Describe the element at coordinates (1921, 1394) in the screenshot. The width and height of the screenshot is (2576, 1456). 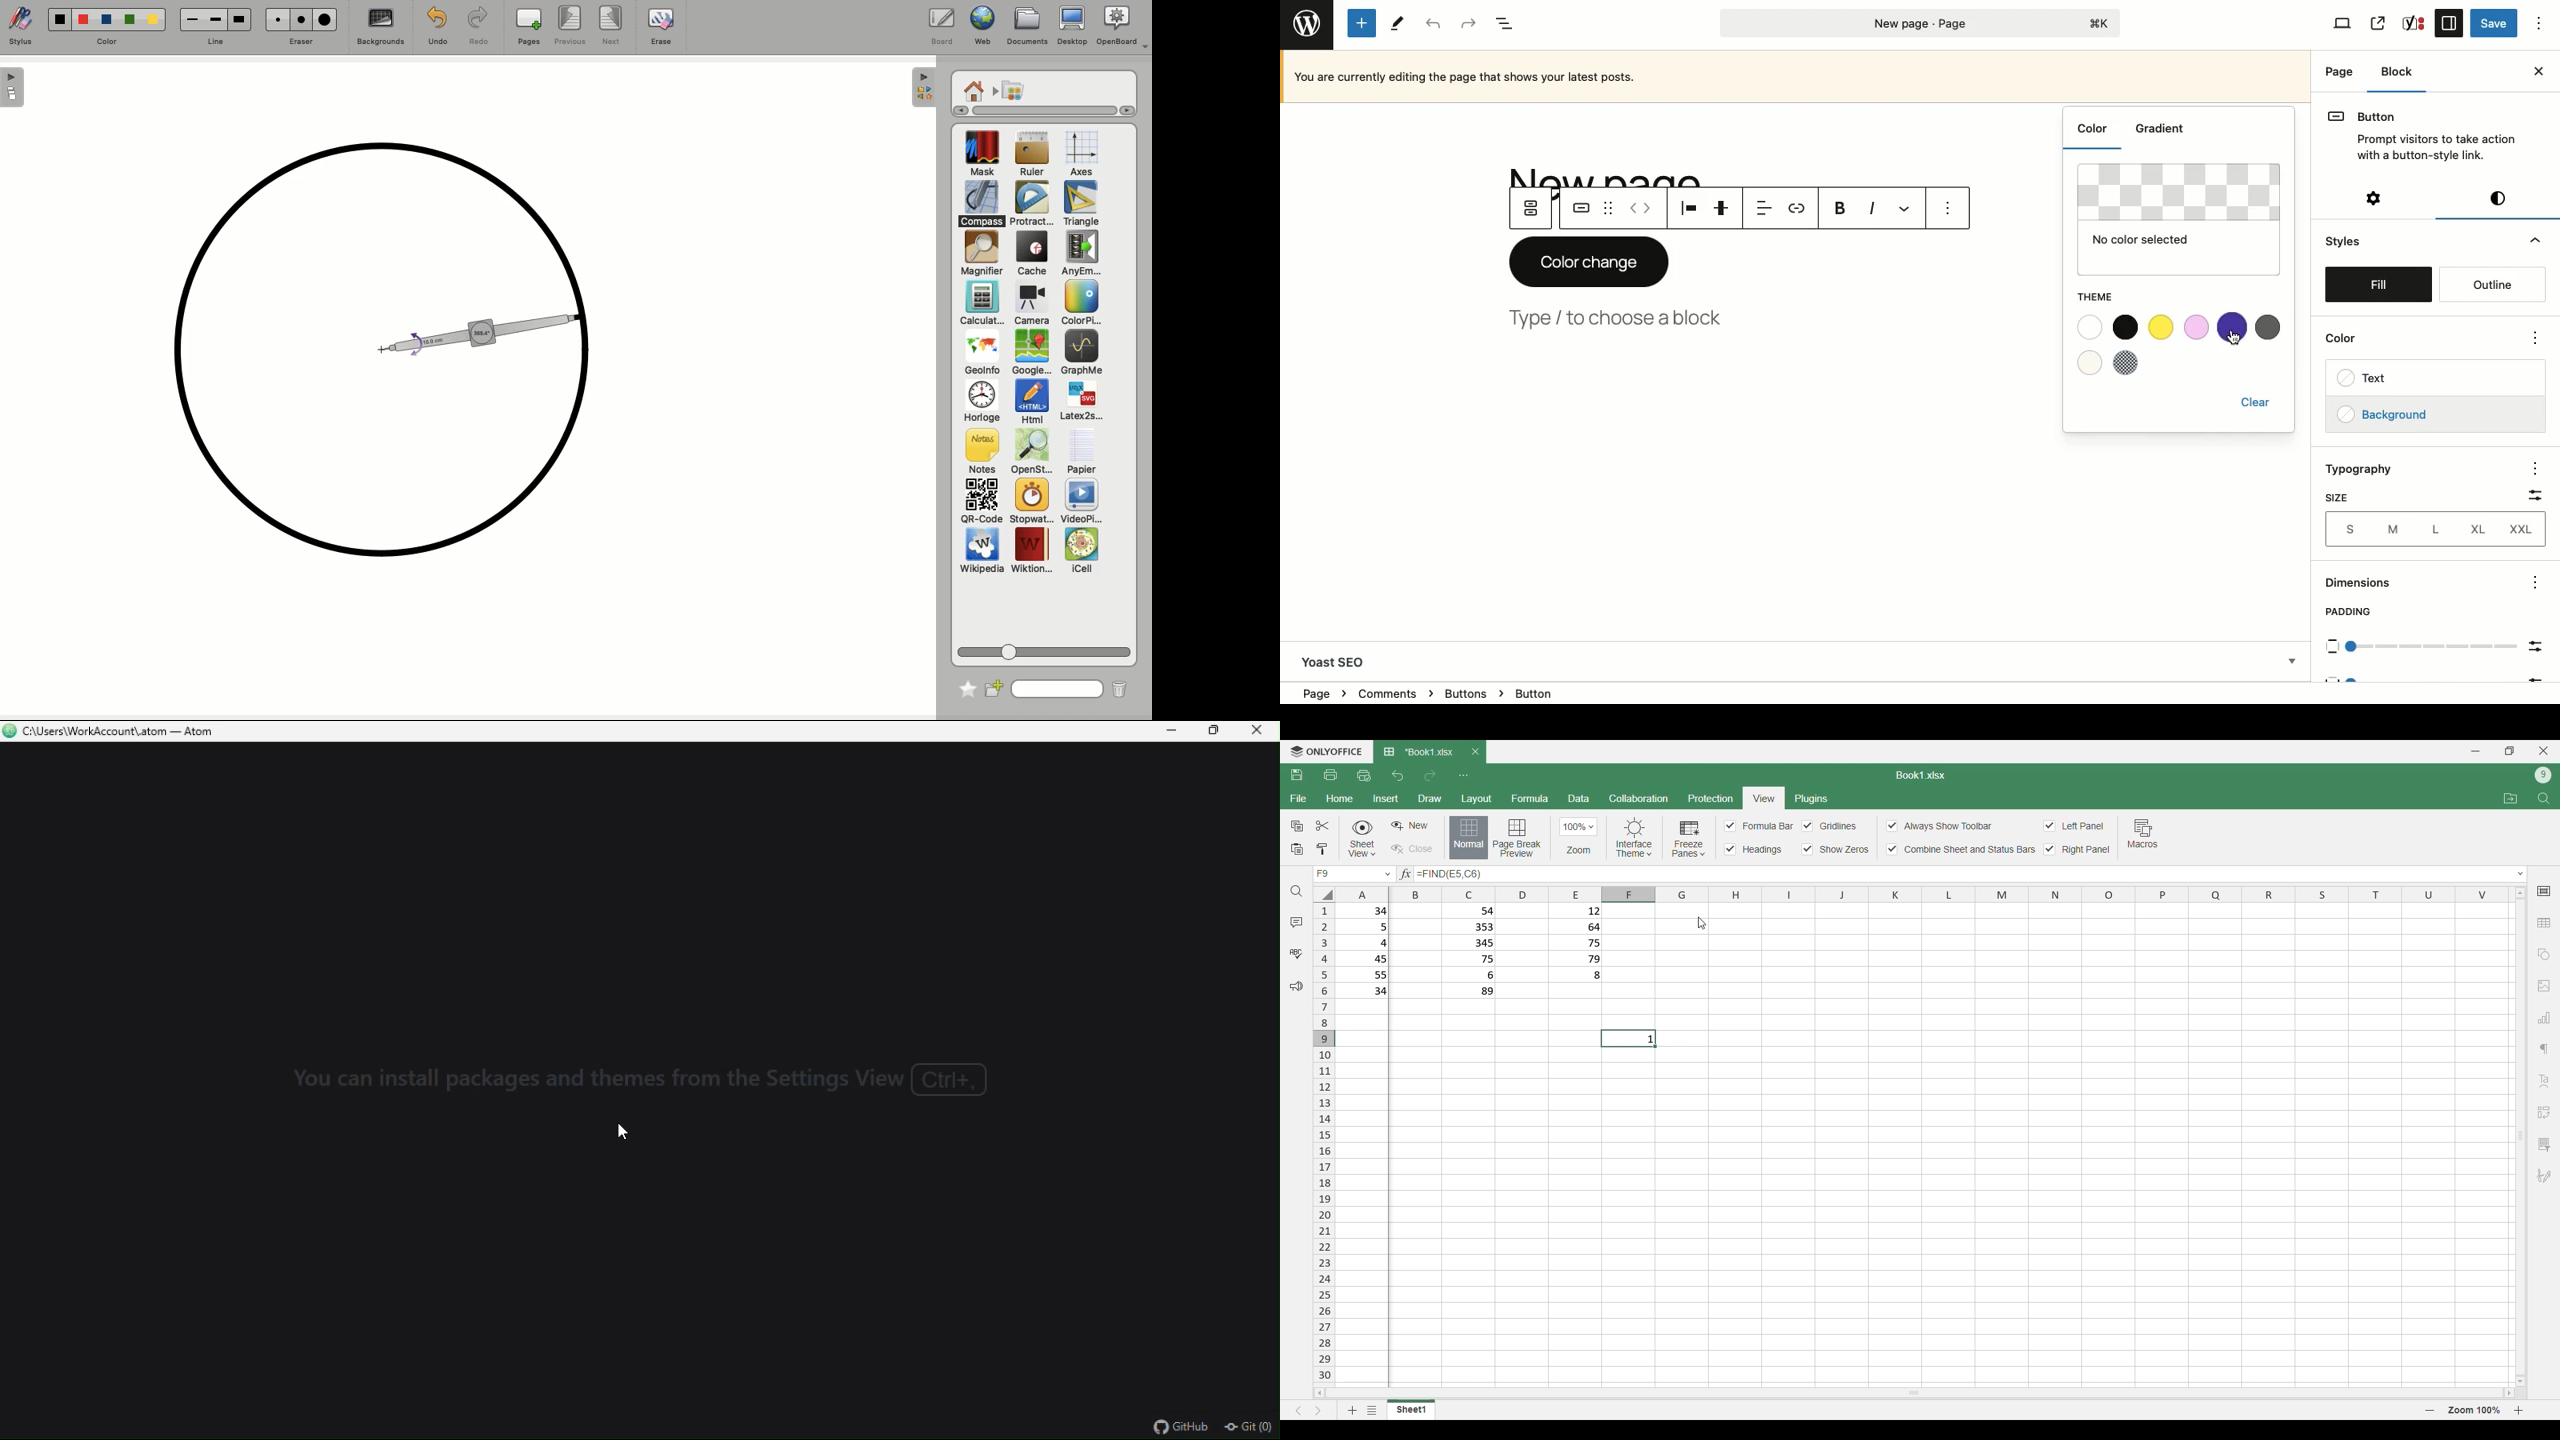
I see `Horizontal slide bar` at that location.